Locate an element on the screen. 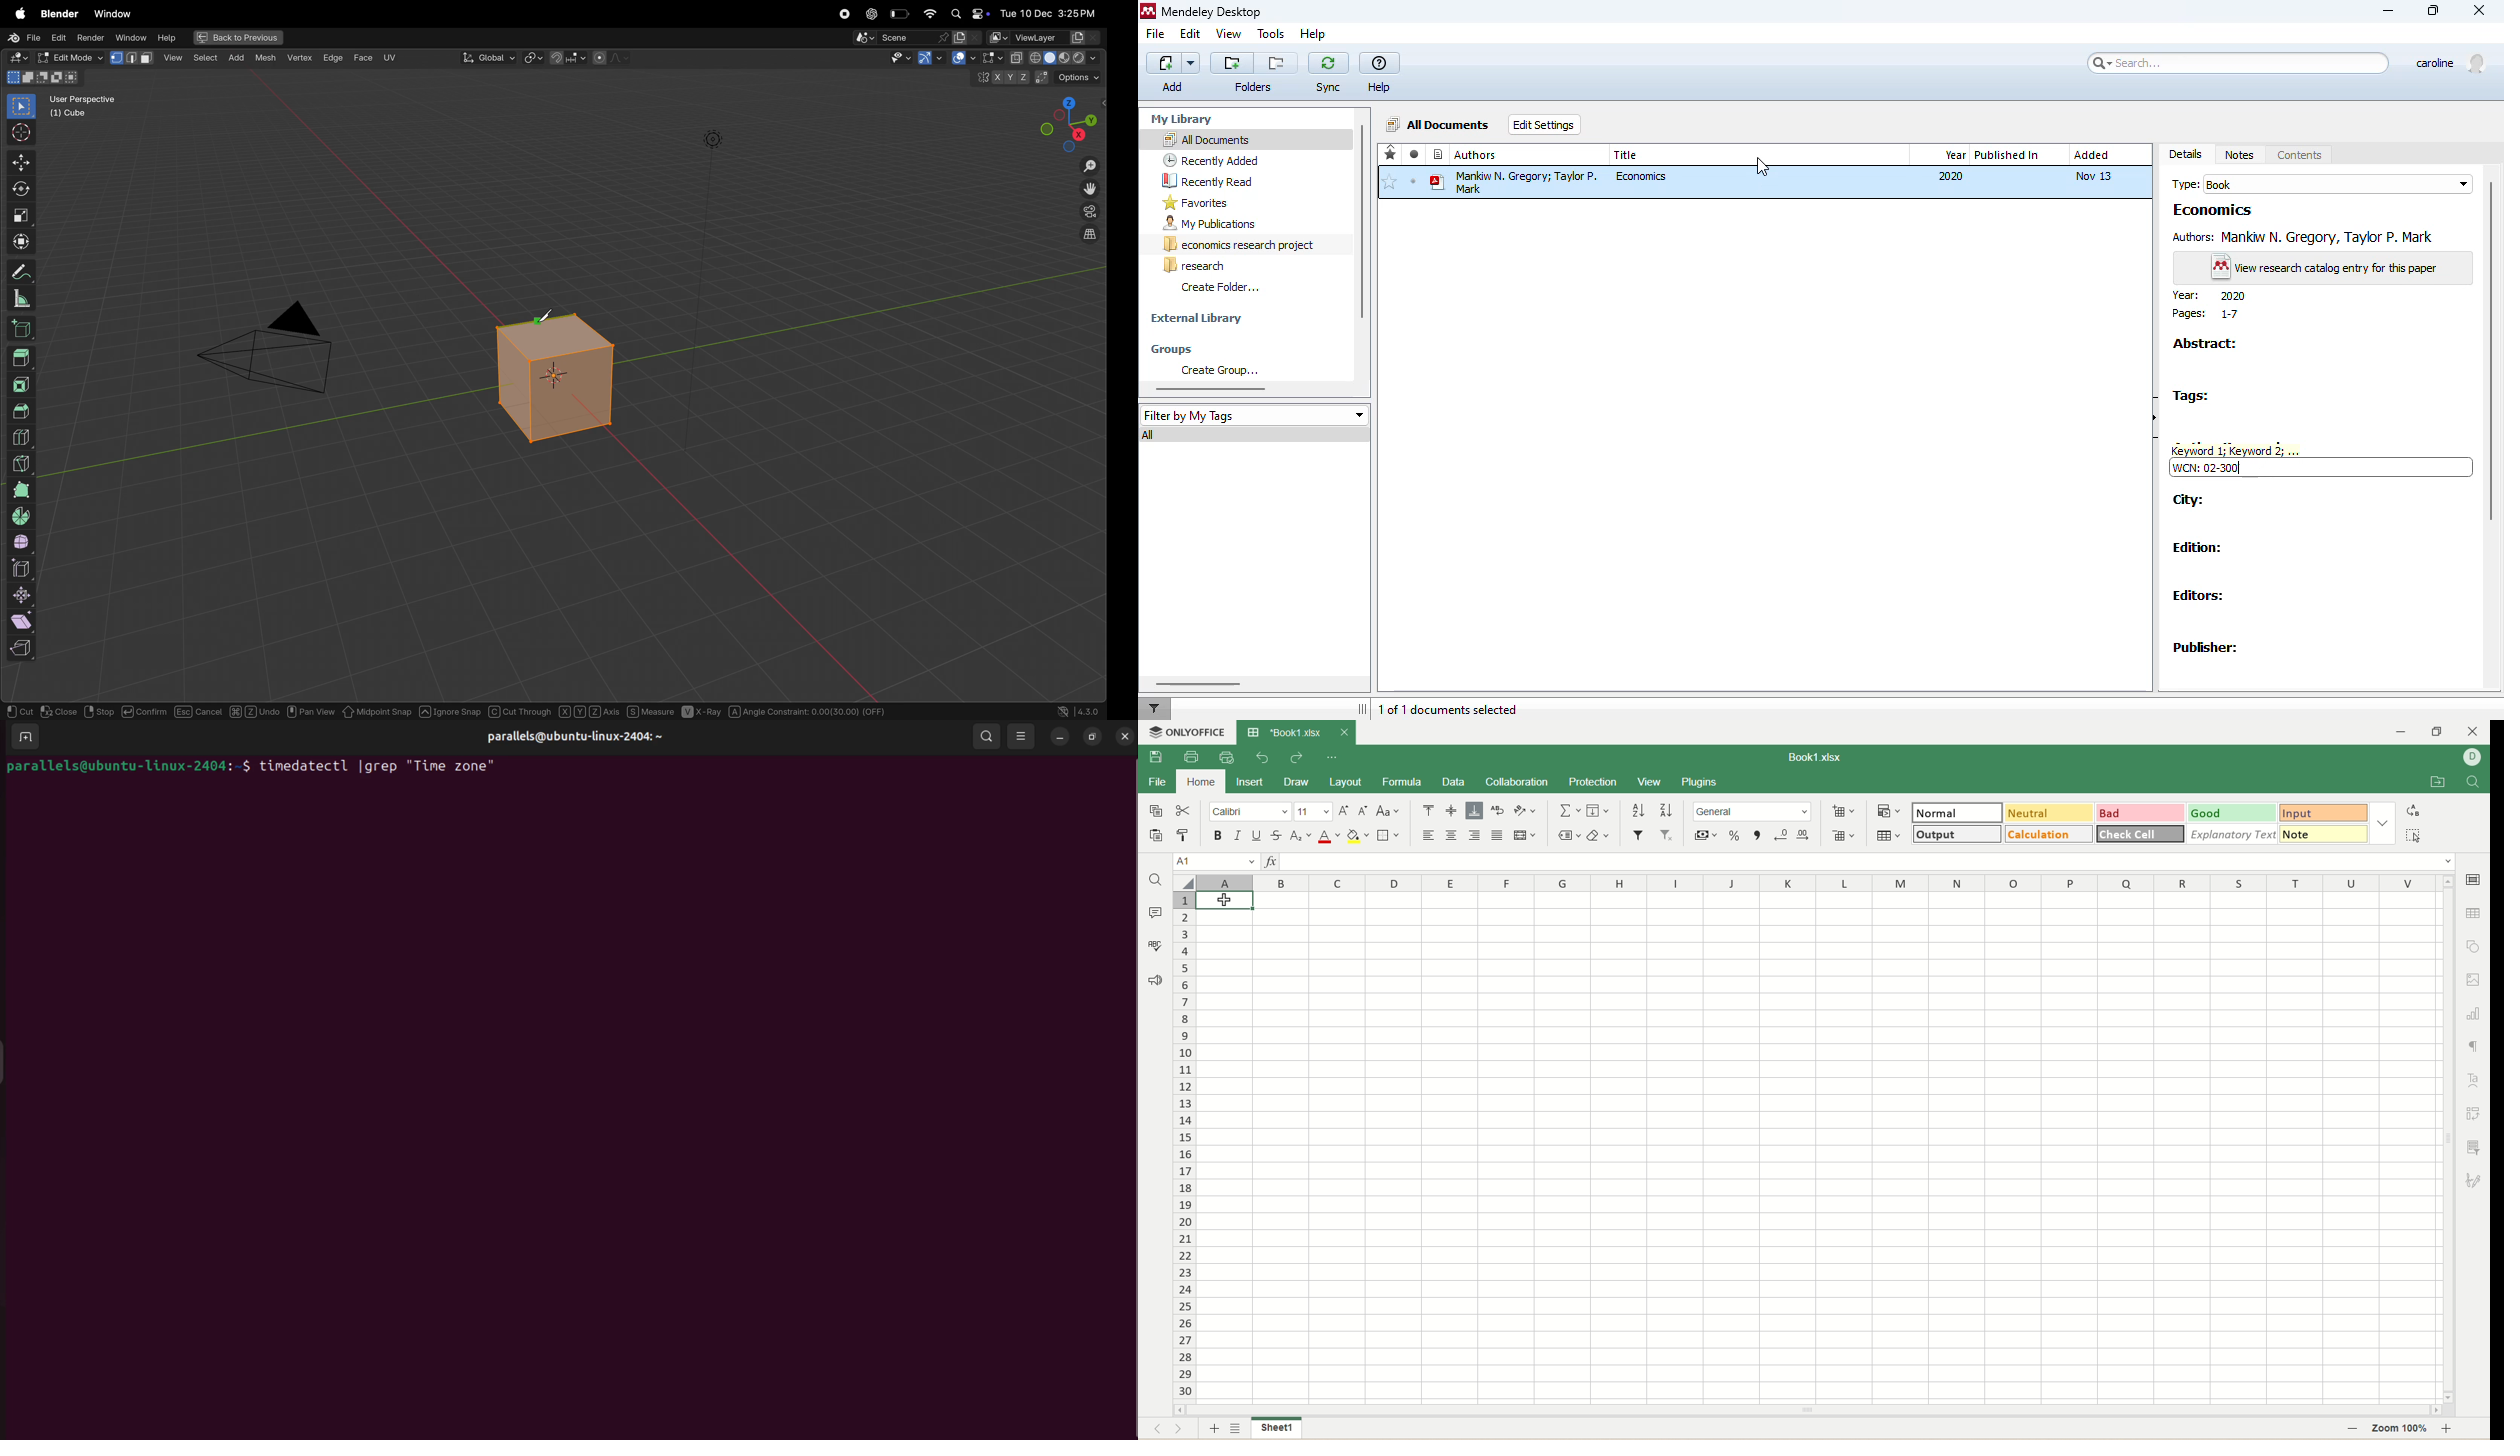 Image resolution: width=2520 pixels, height=1456 pixels. my library is located at coordinates (1182, 118).